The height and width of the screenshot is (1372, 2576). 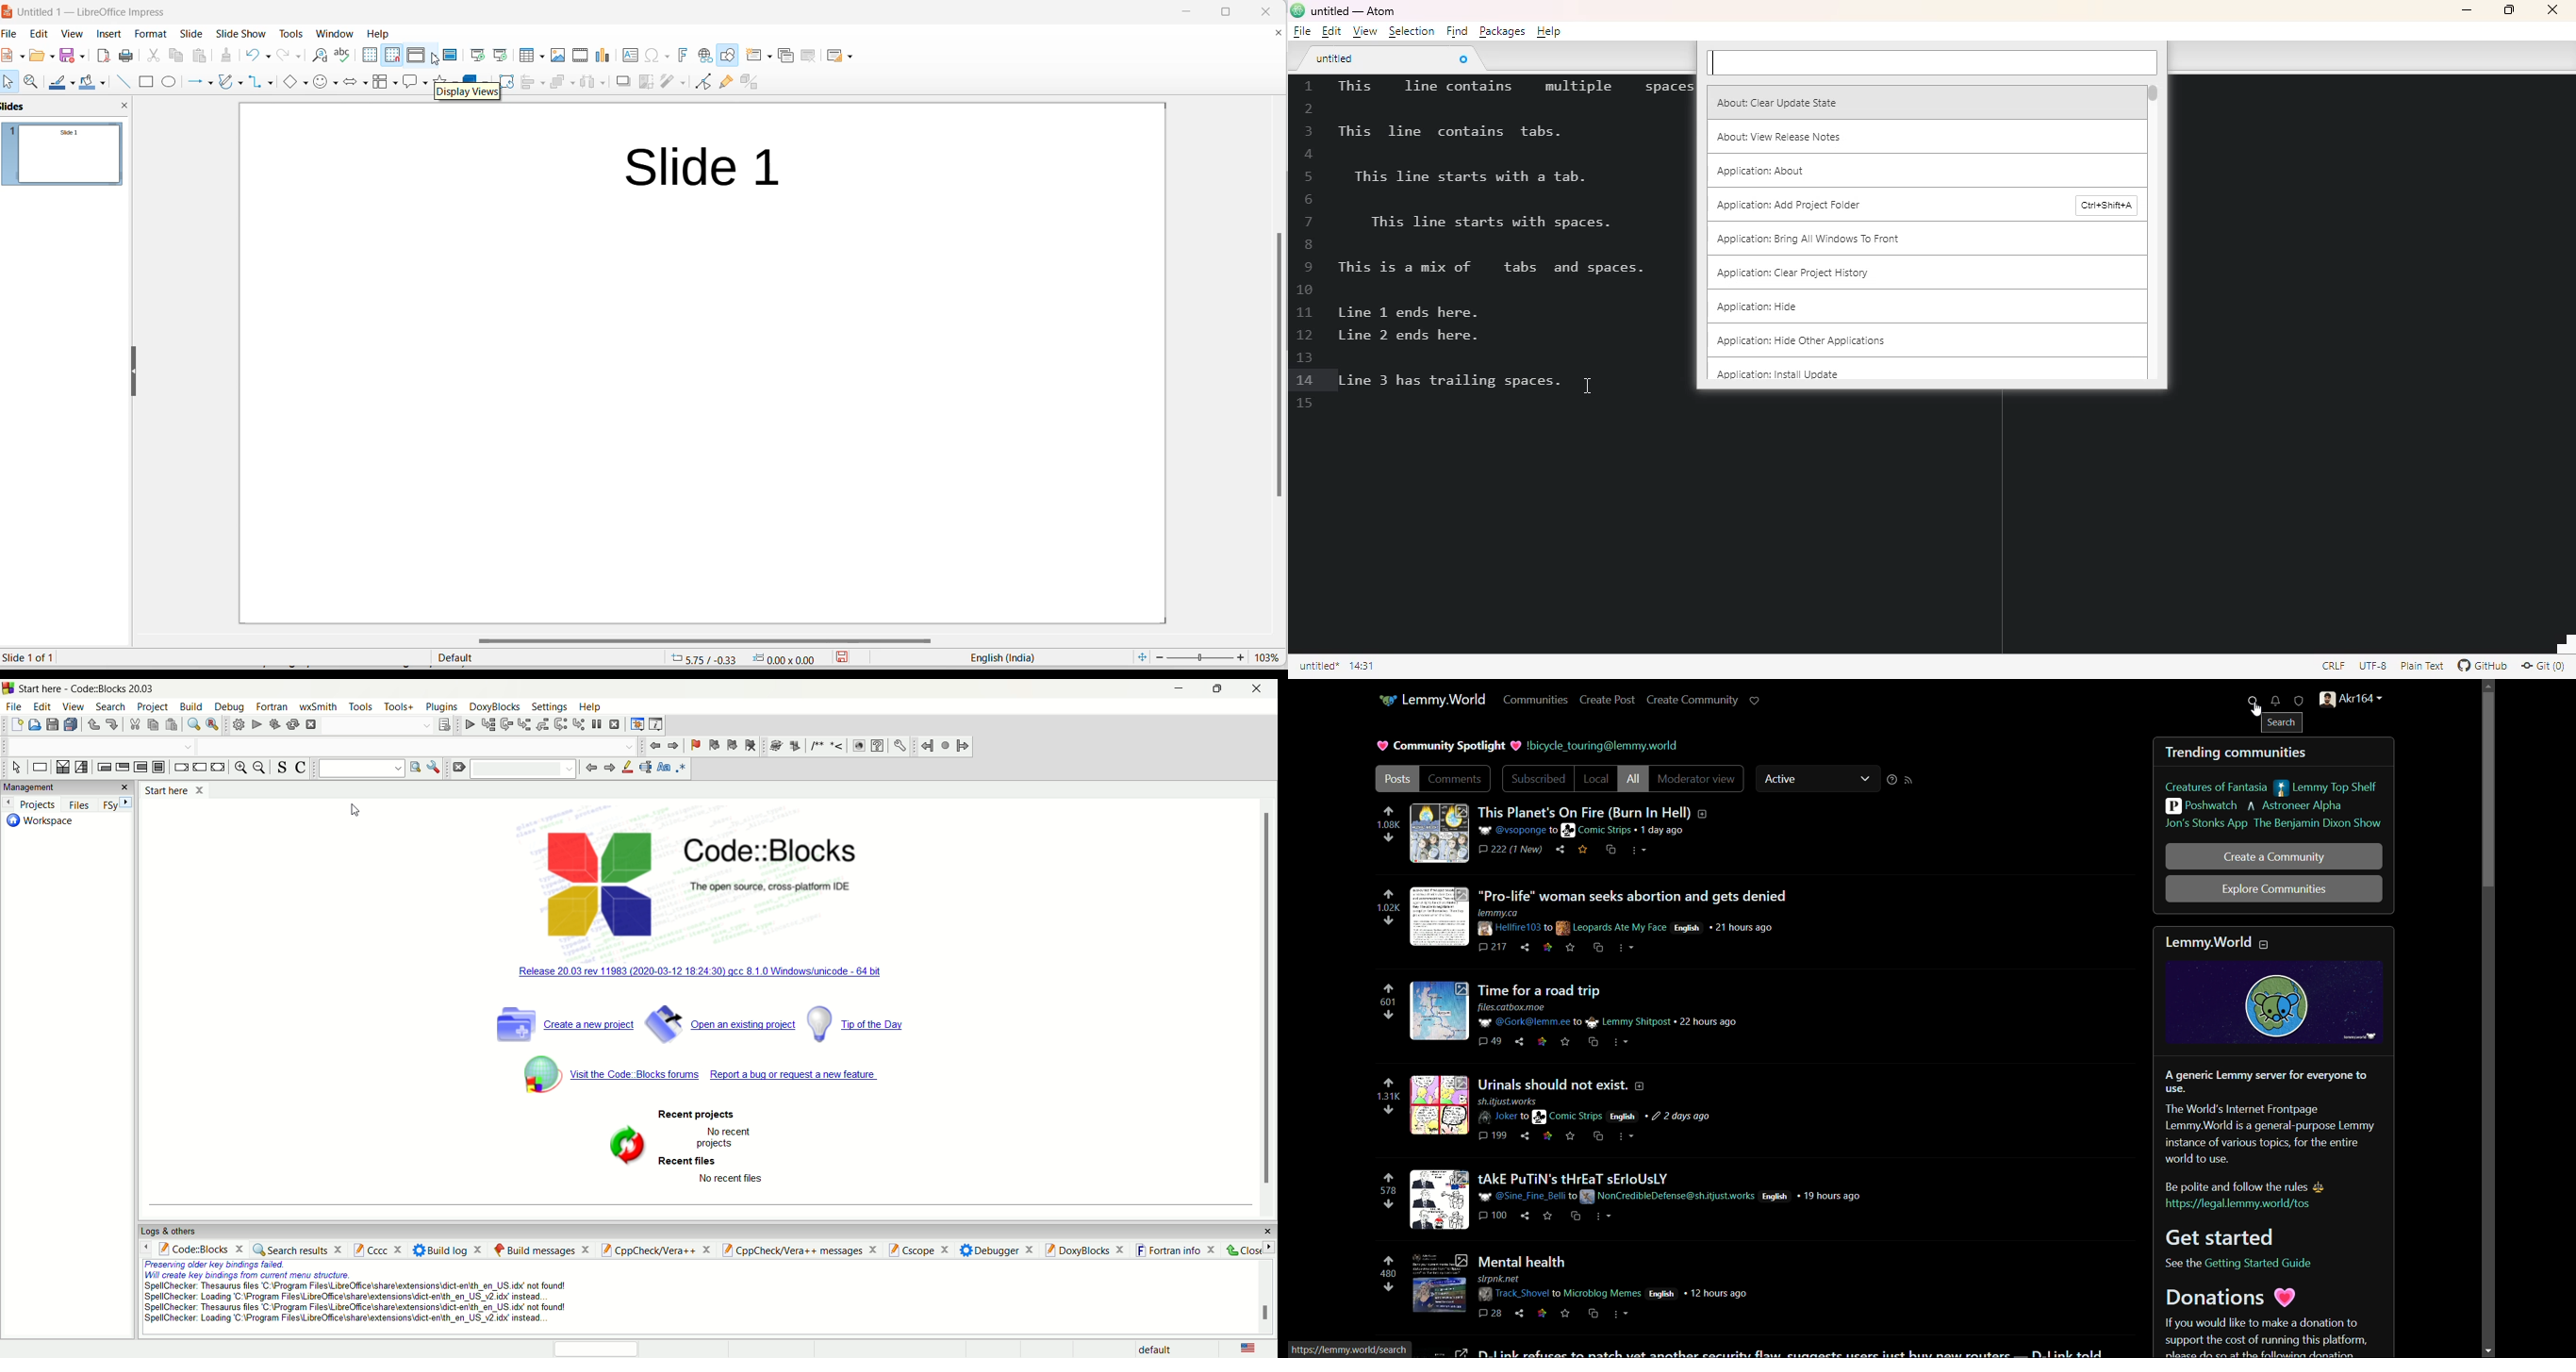 What do you see at coordinates (1758, 307) in the screenshot?
I see `application: hide` at bounding box center [1758, 307].